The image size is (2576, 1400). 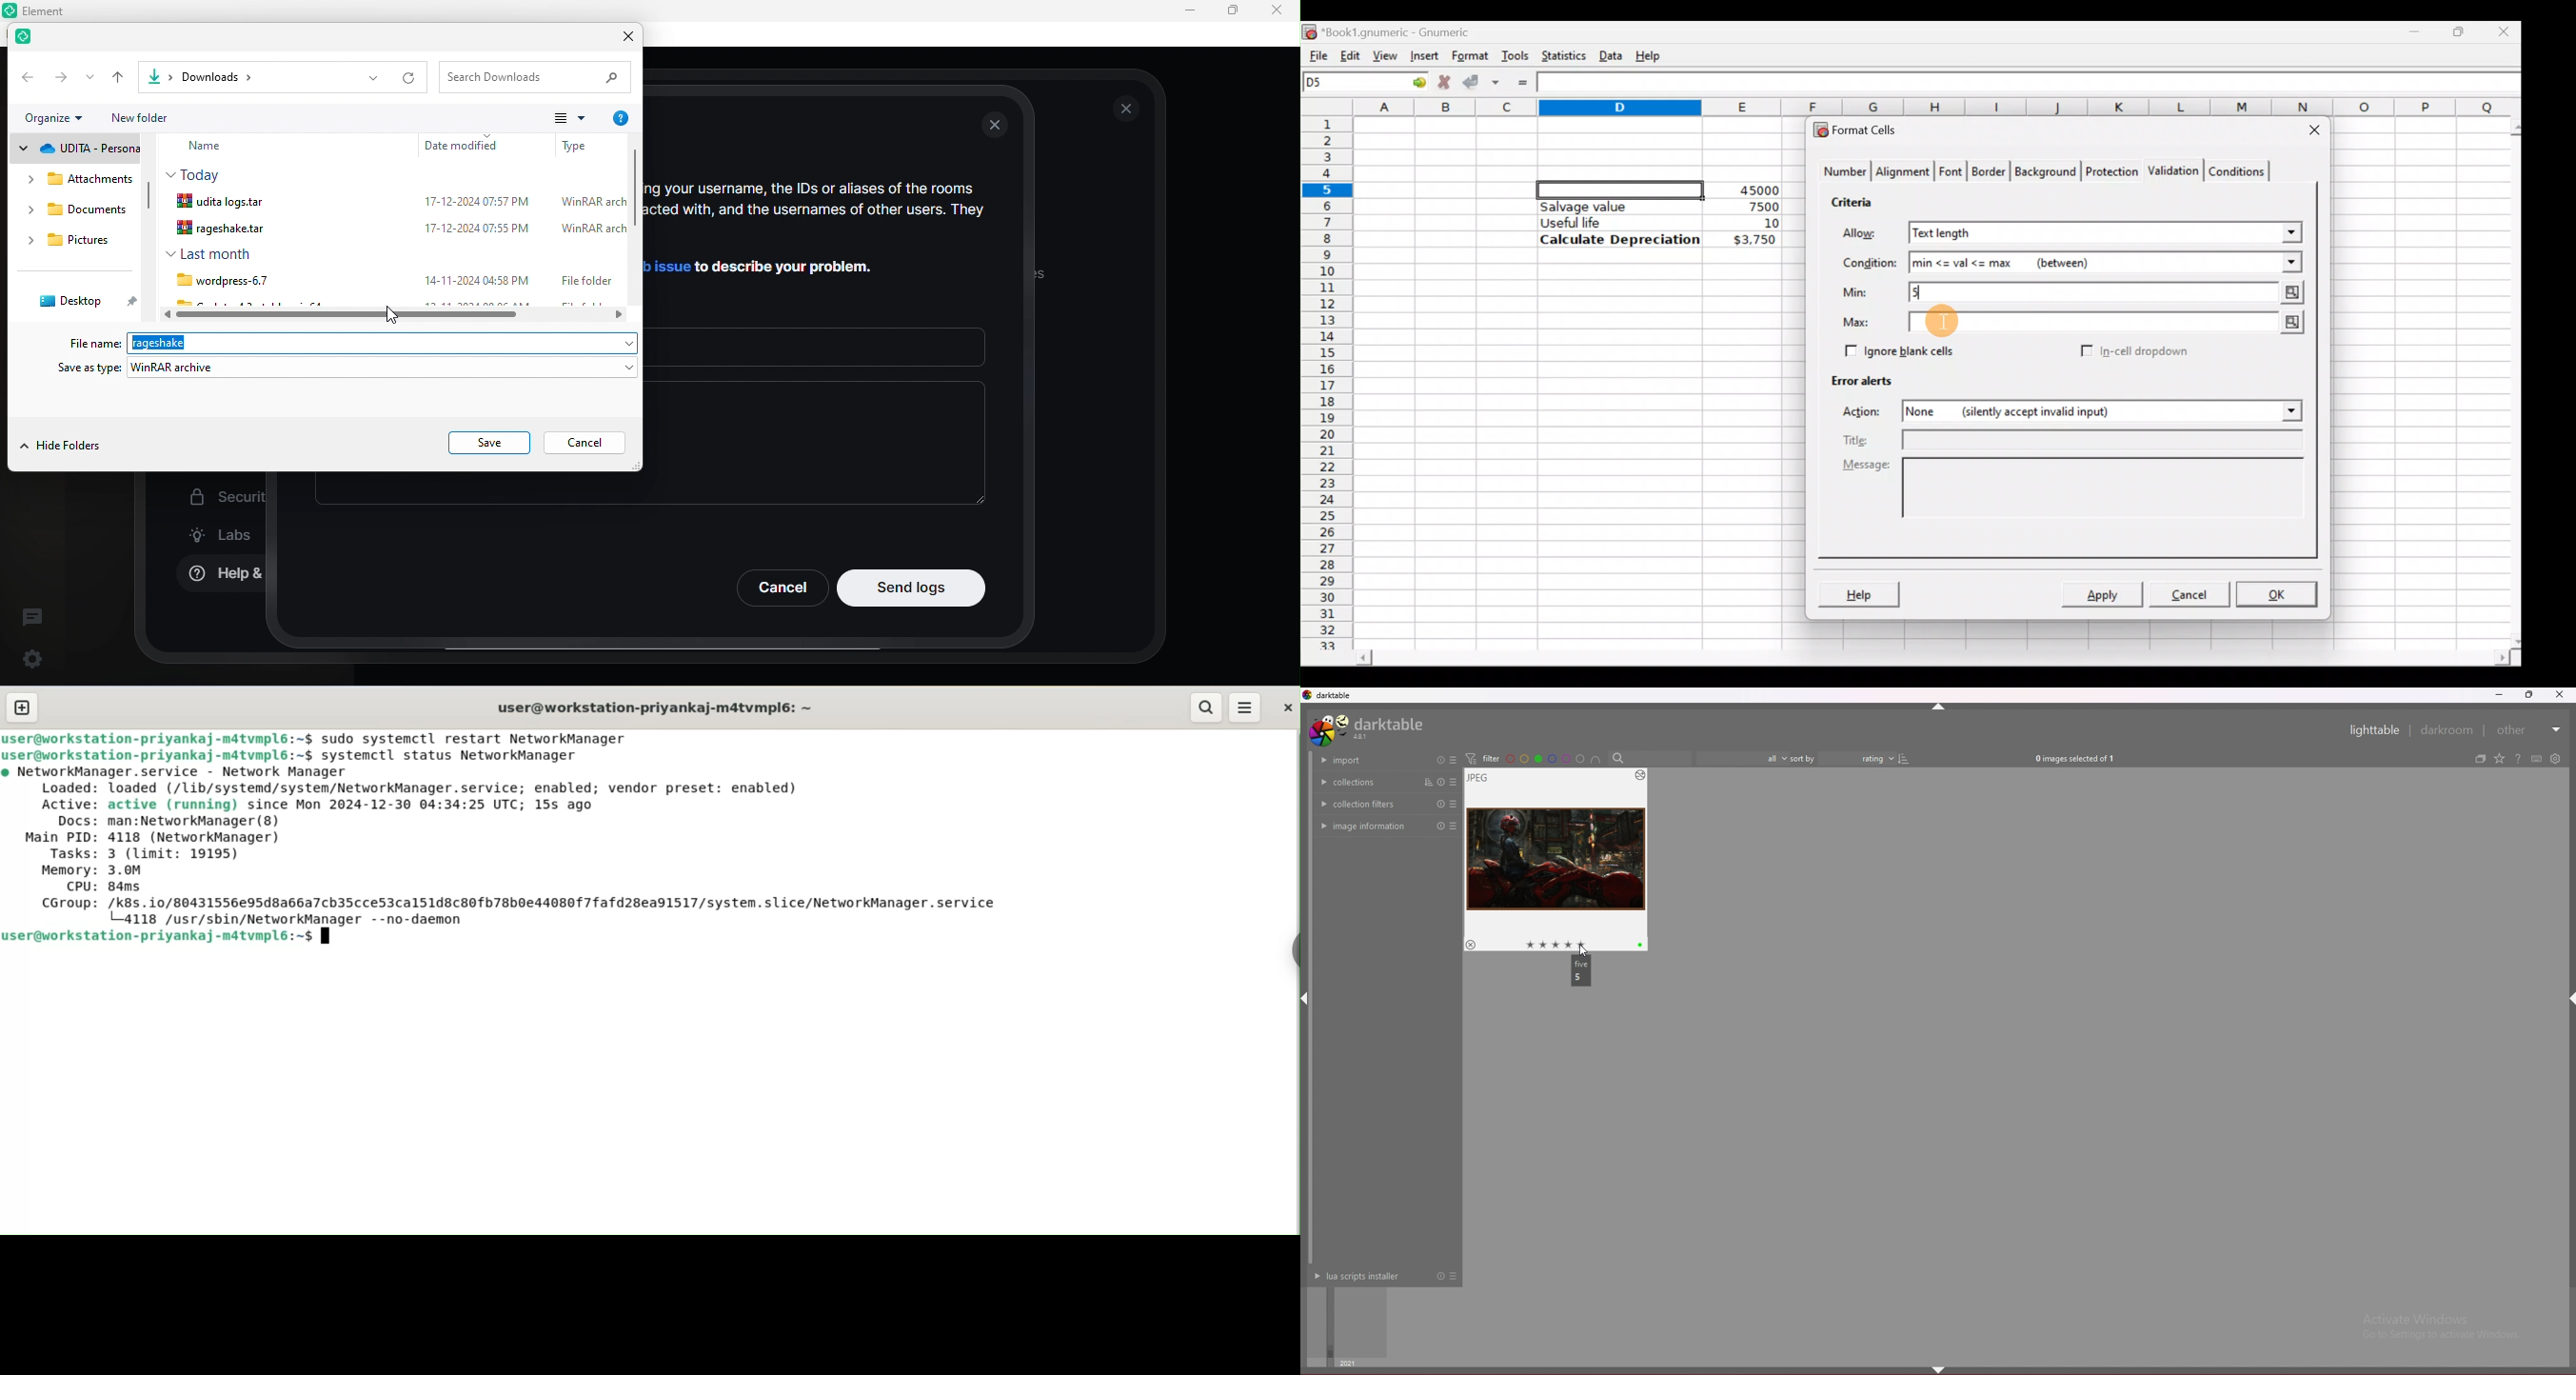 I want to click on cursor, so click(x=1586, y=949).